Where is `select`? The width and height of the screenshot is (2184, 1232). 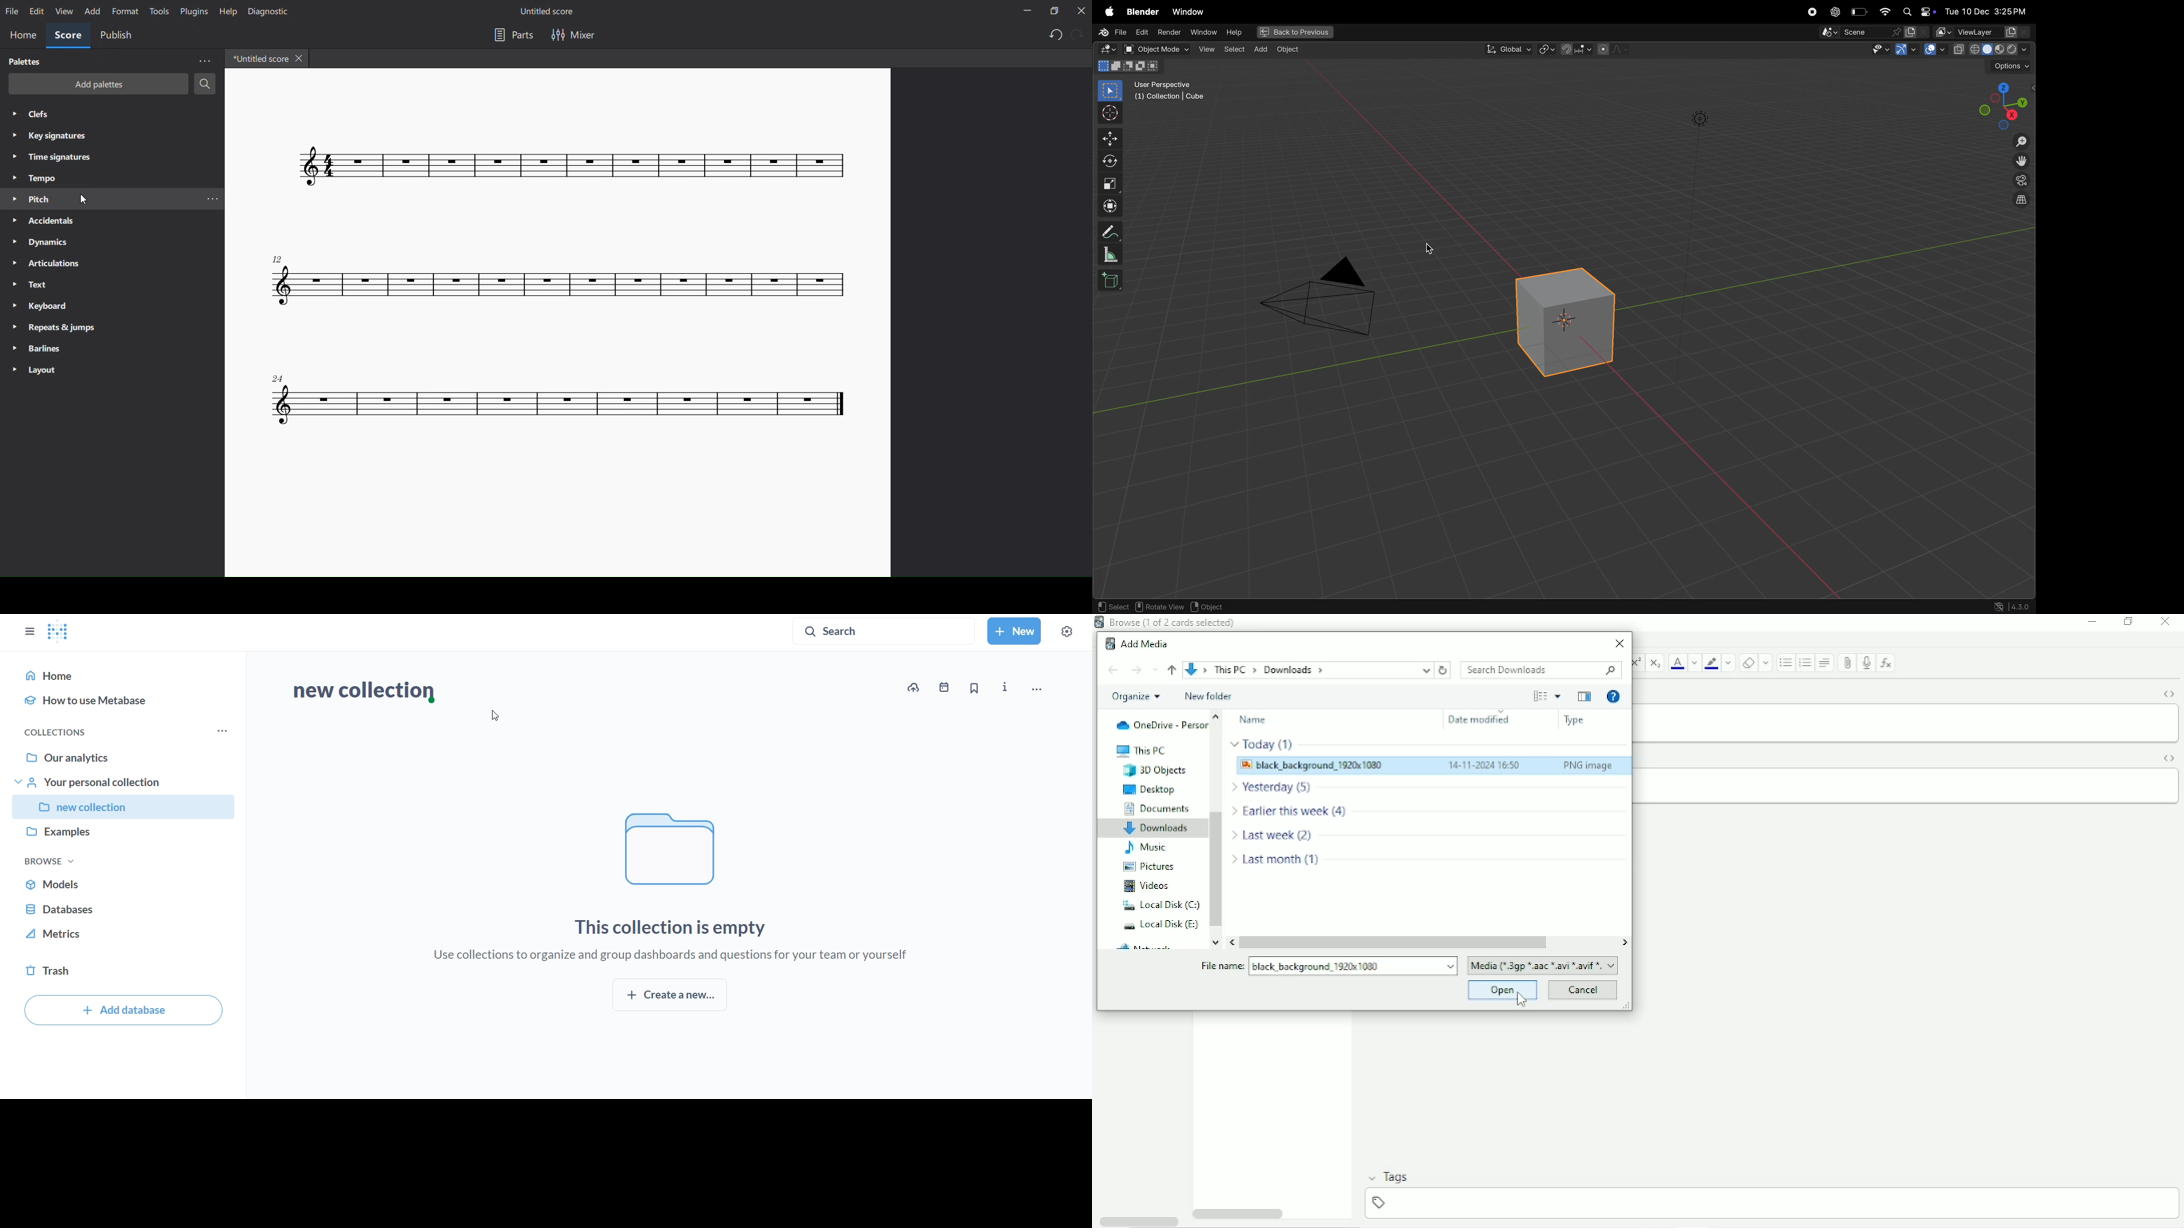 select is located at coordinates (1113, 605).